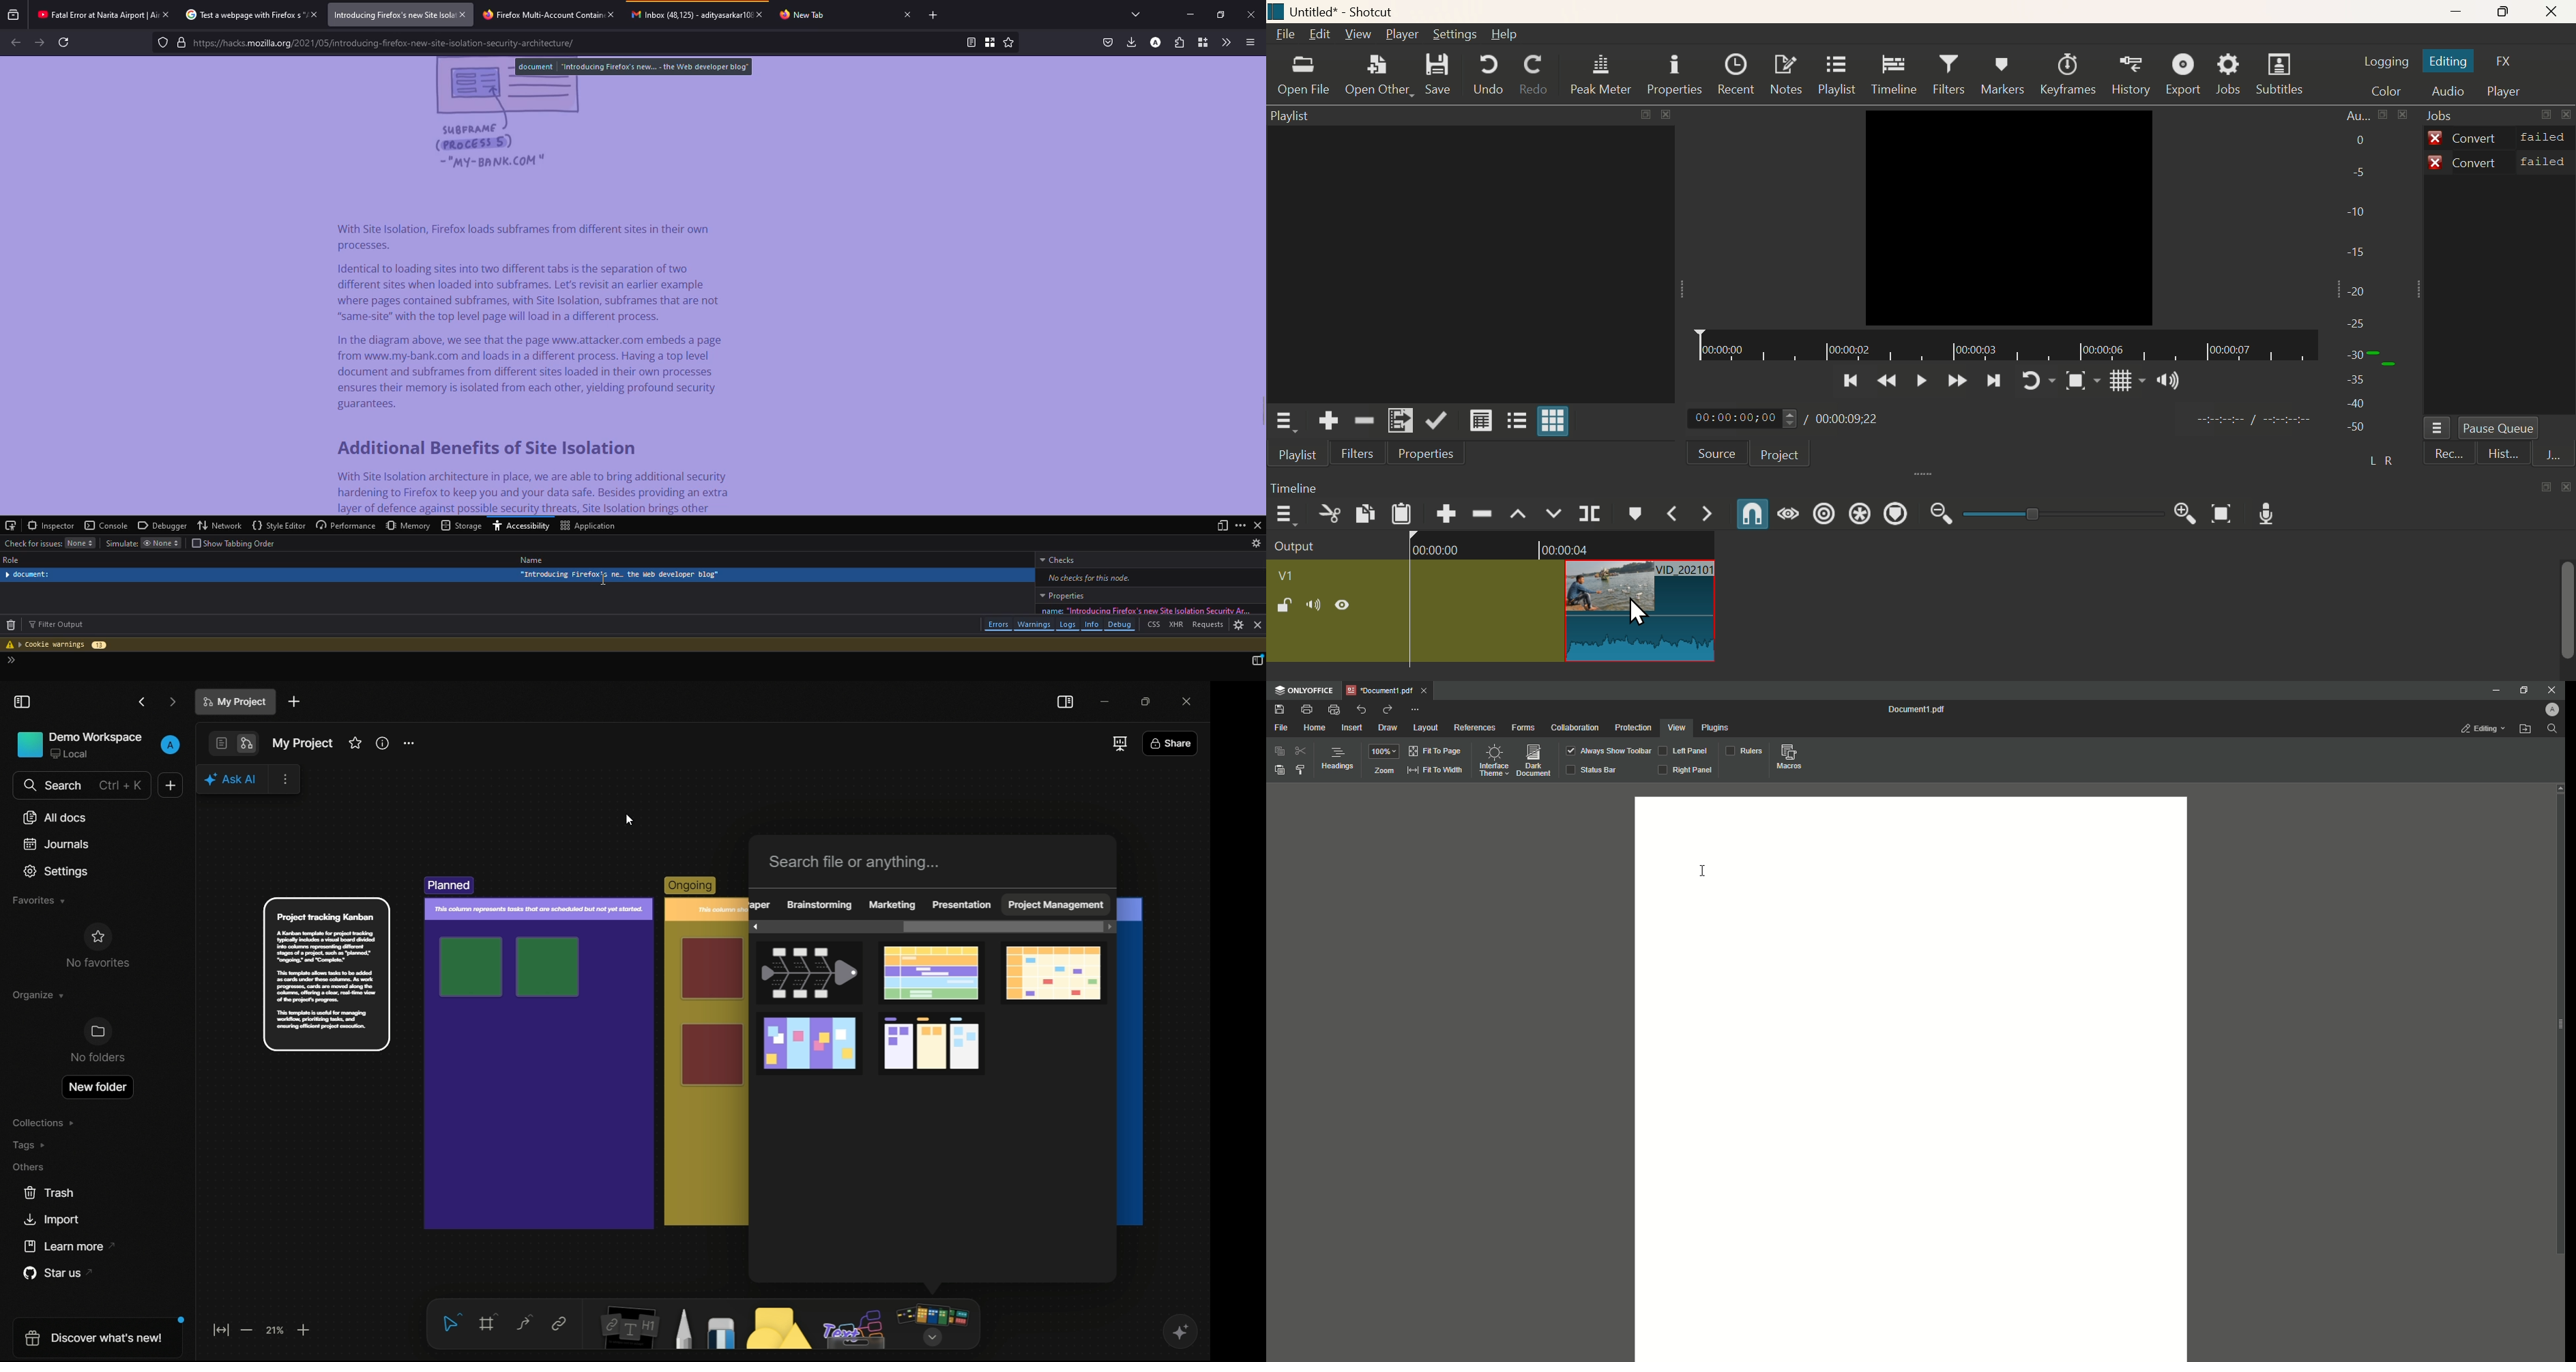 The height and width of the screenshot is (1372, 2576). Describe the element at coordinates (1320, 37) in the screenshot. I see `Edit` at that location.